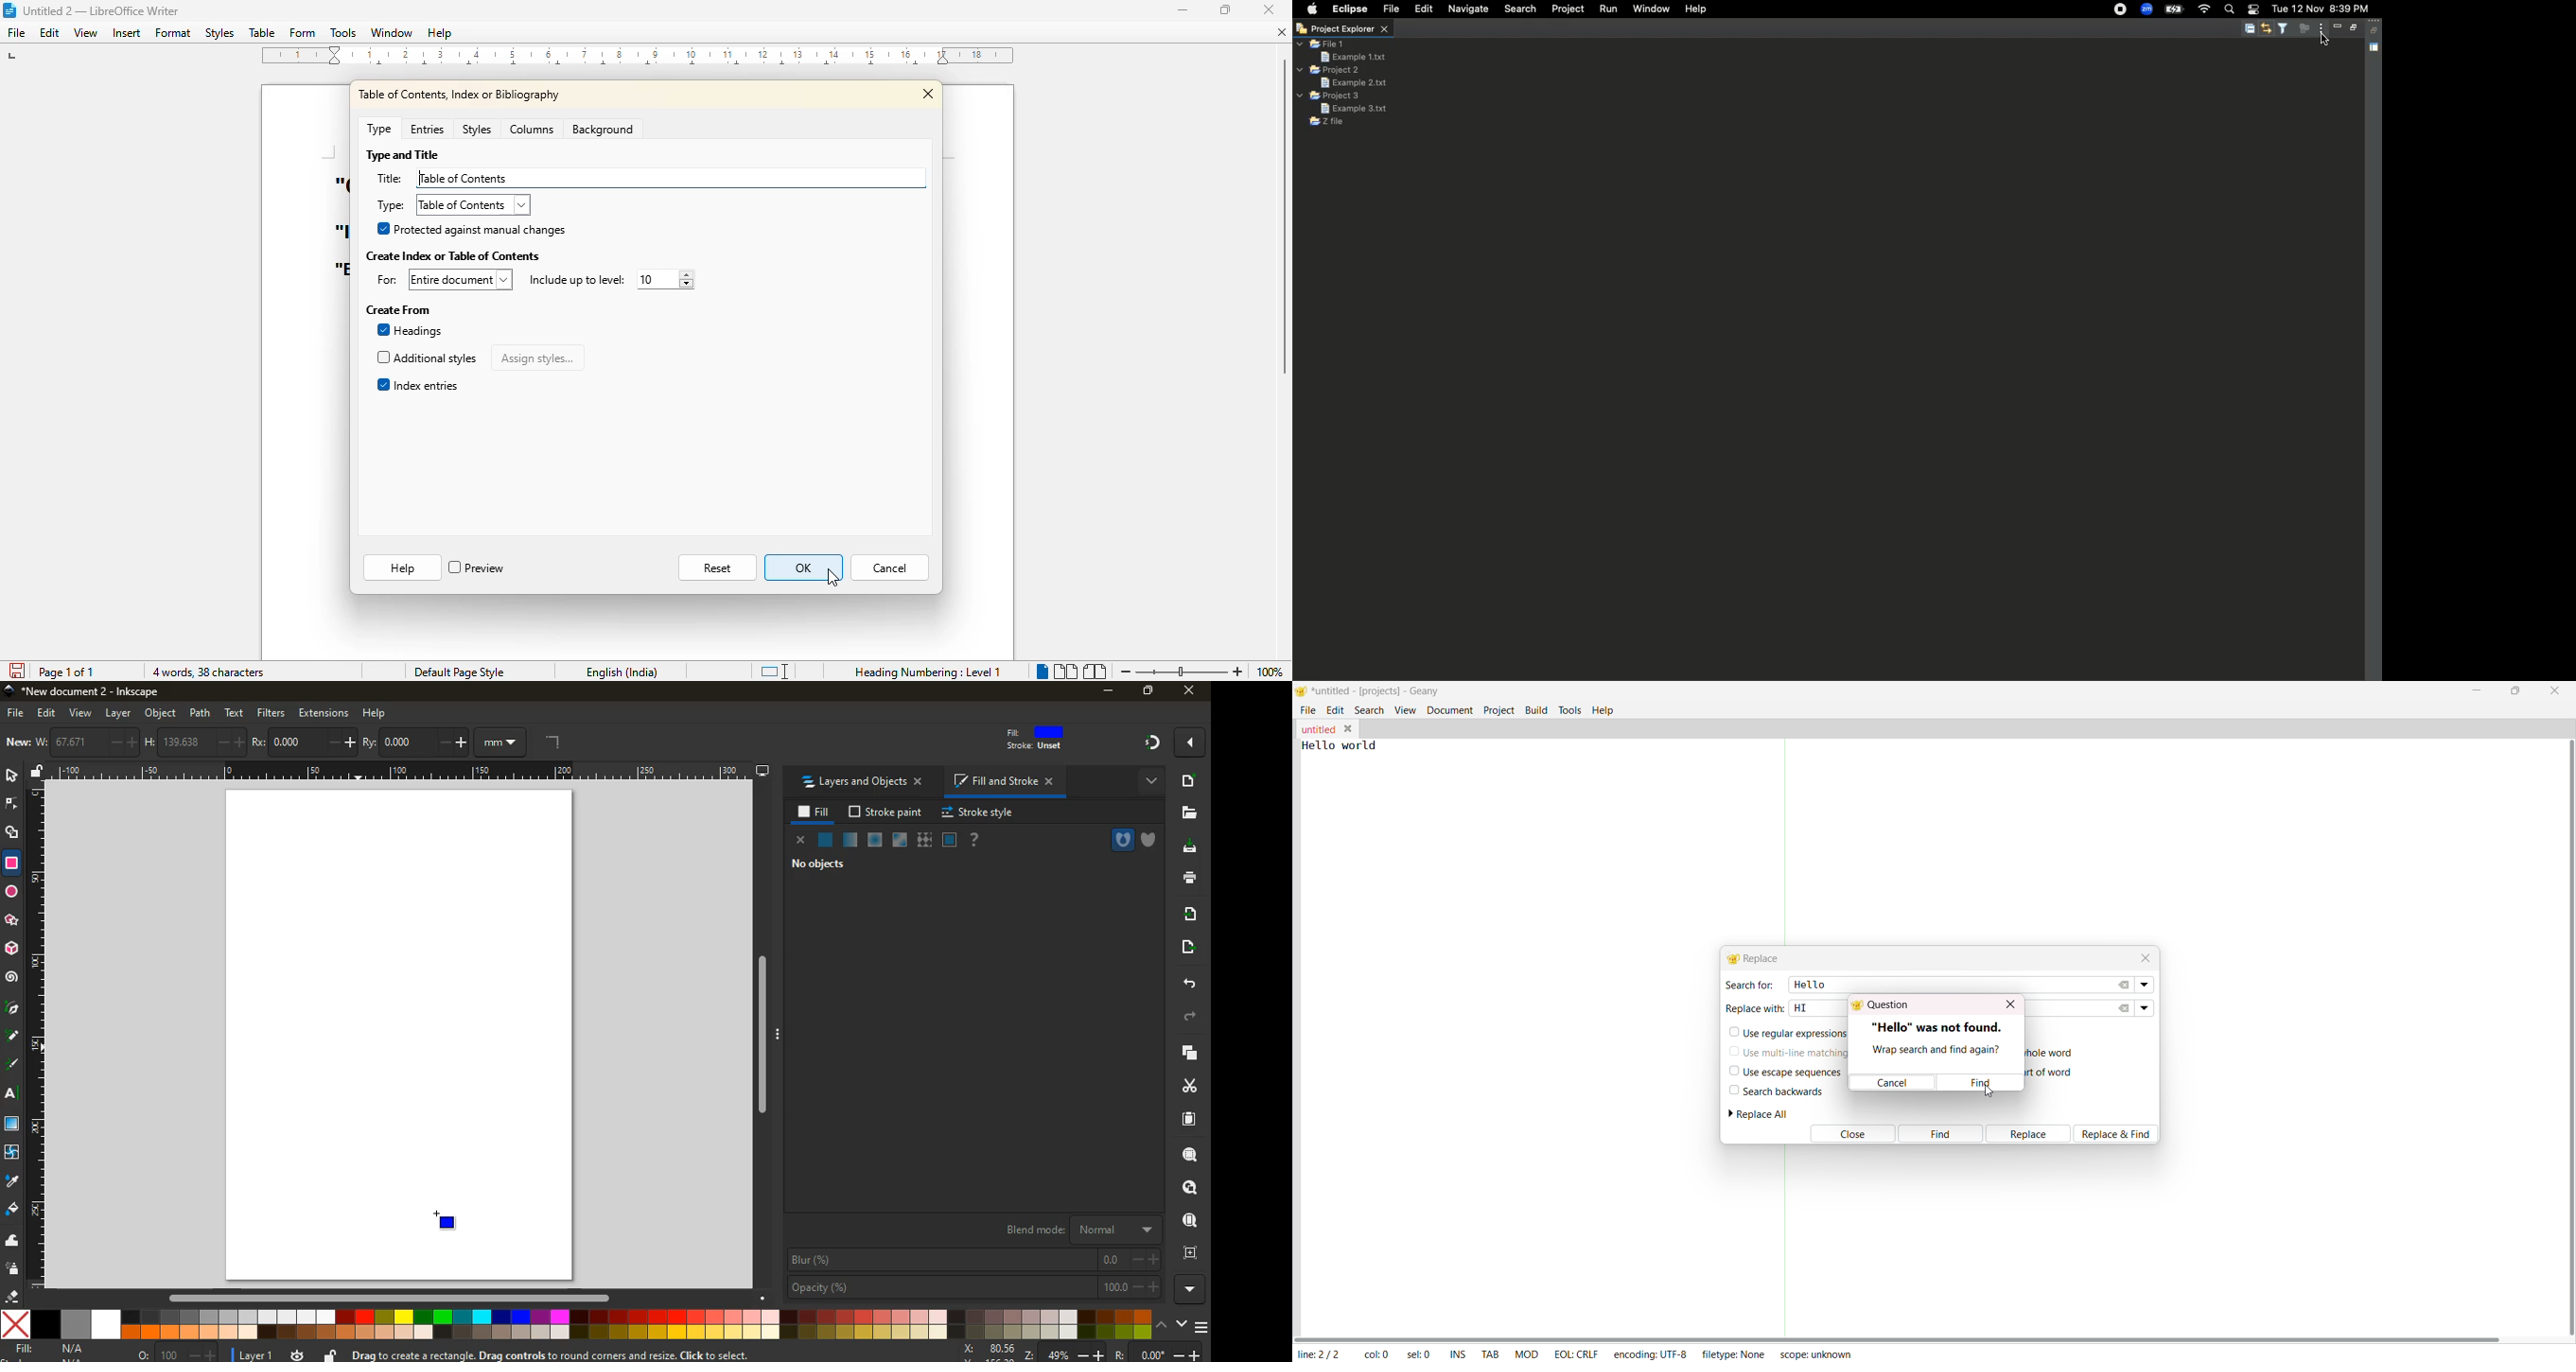 Image resolution: width=2576 pixels, height=1372 pixels. I want to click on fill, so click(12, 1208).